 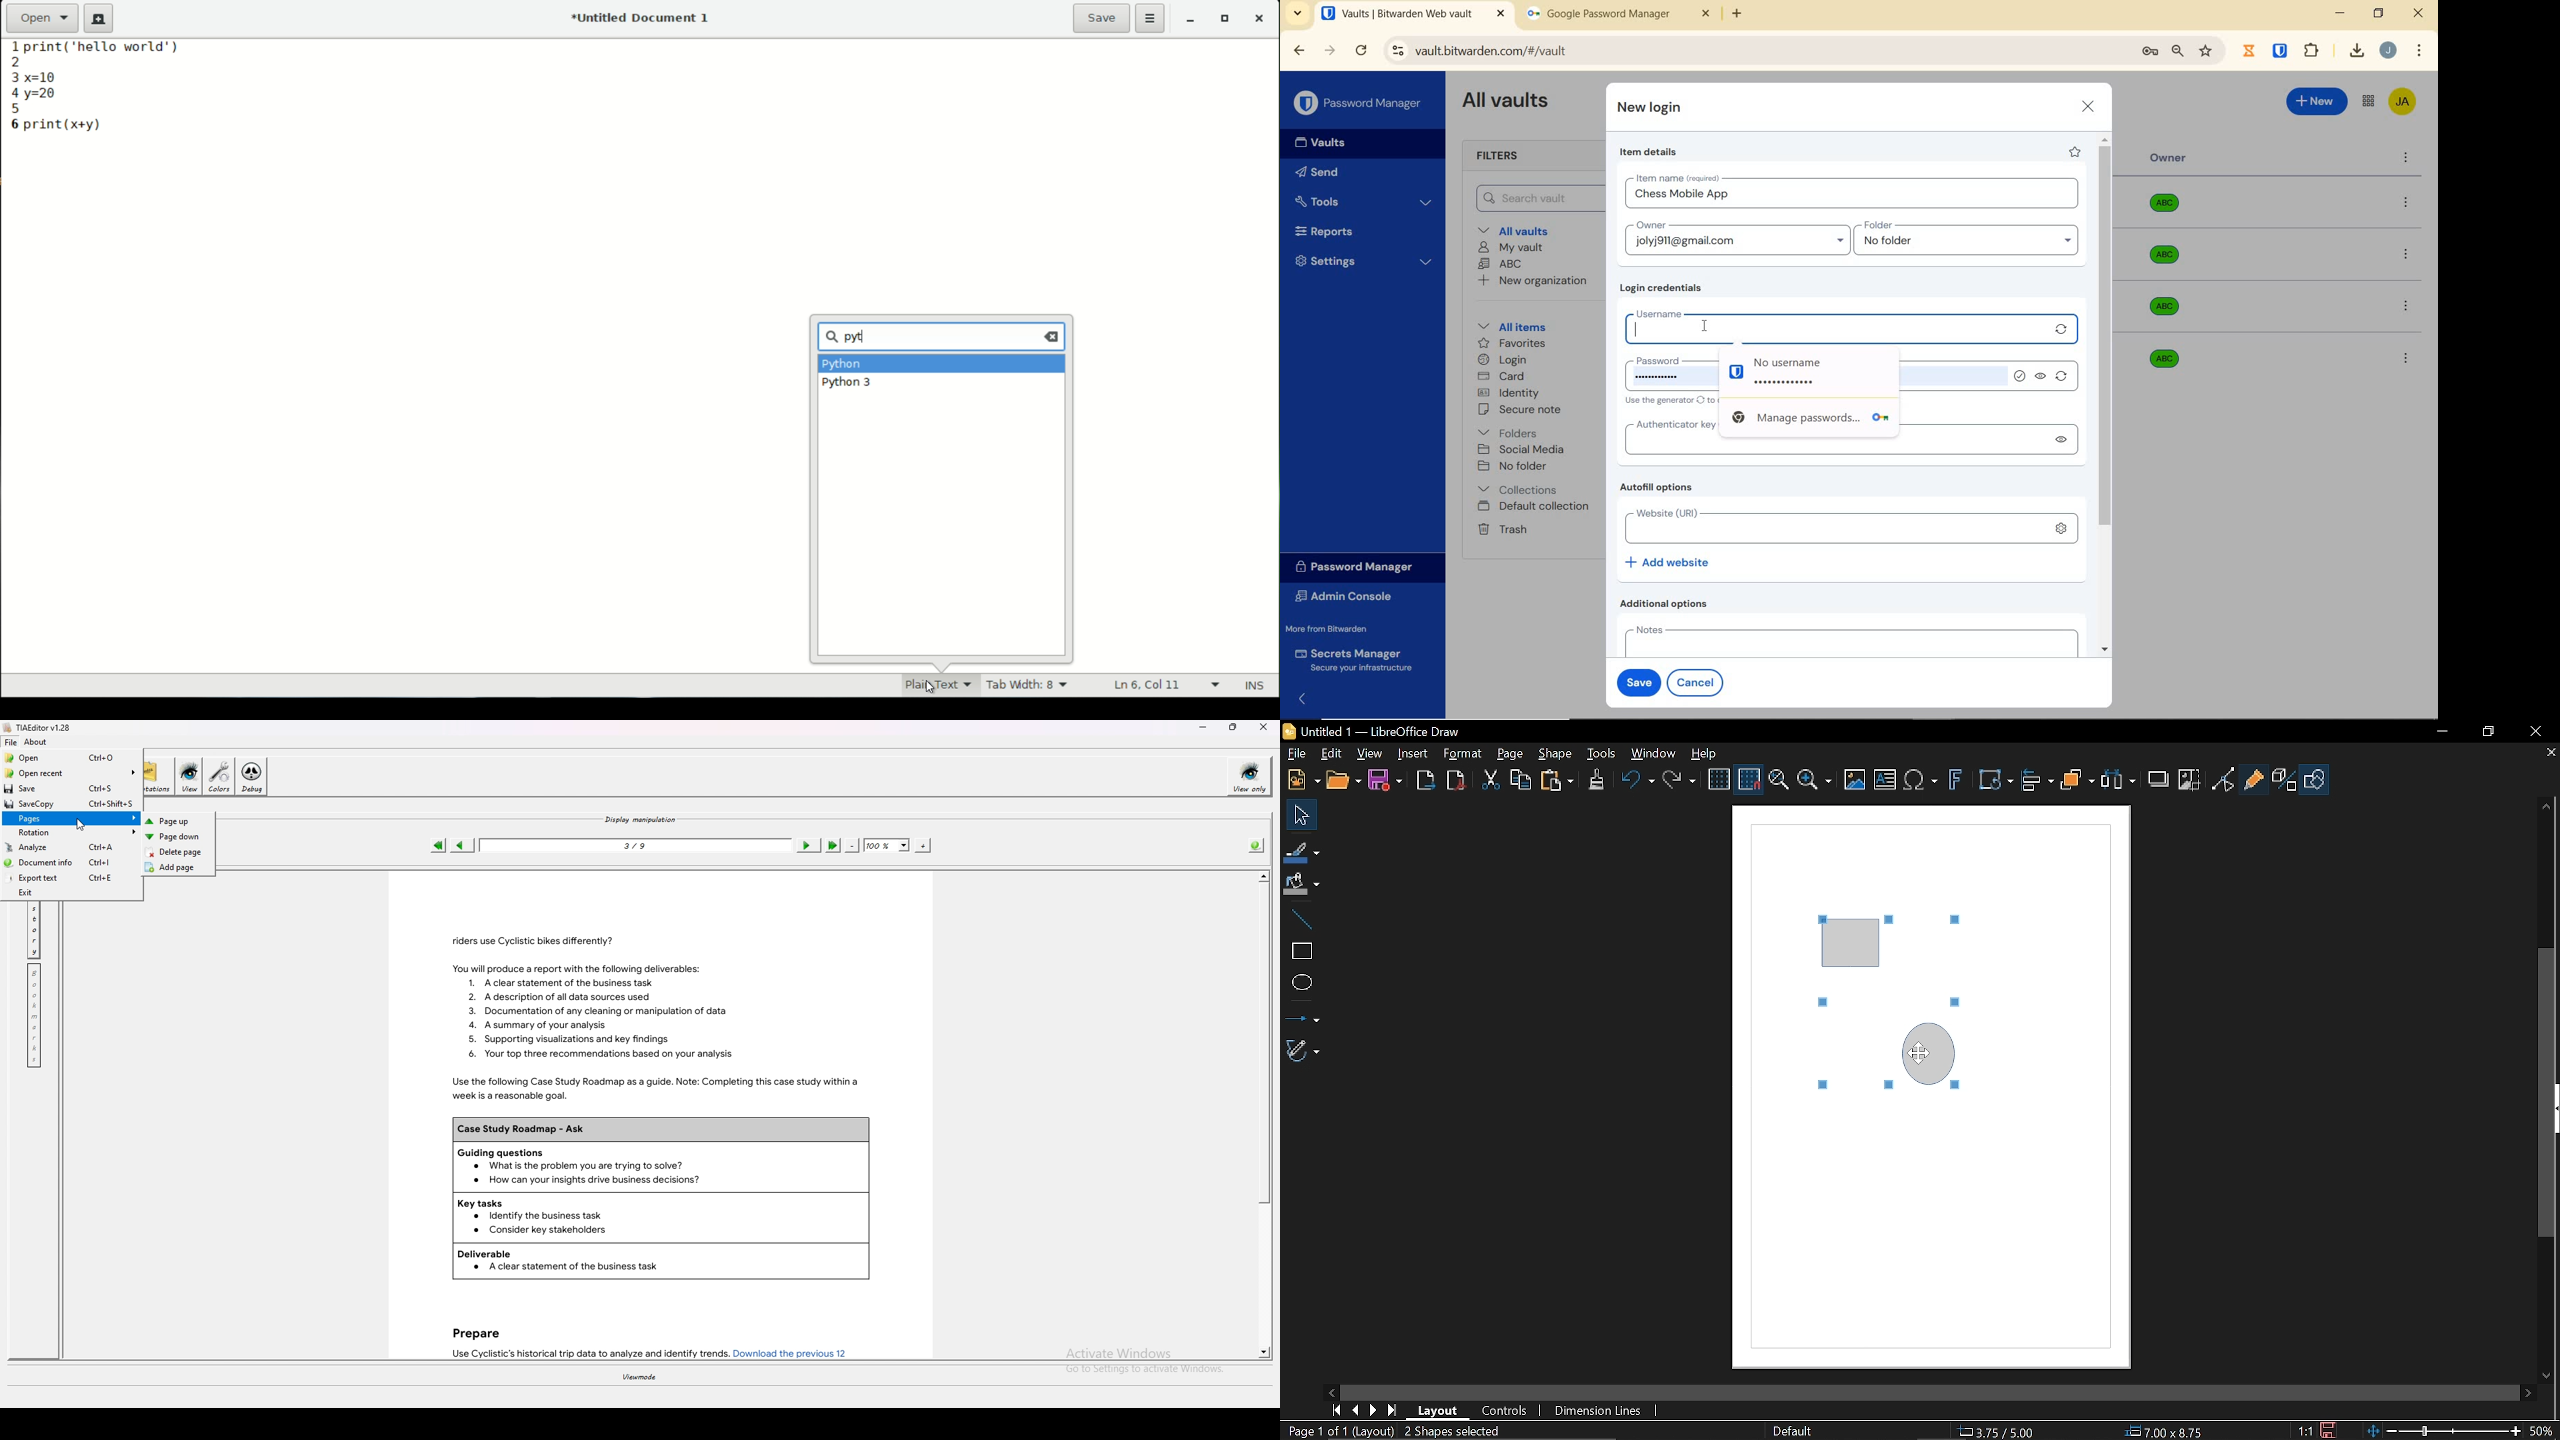 I want to click on Tools, so click(x=1602, y=754).